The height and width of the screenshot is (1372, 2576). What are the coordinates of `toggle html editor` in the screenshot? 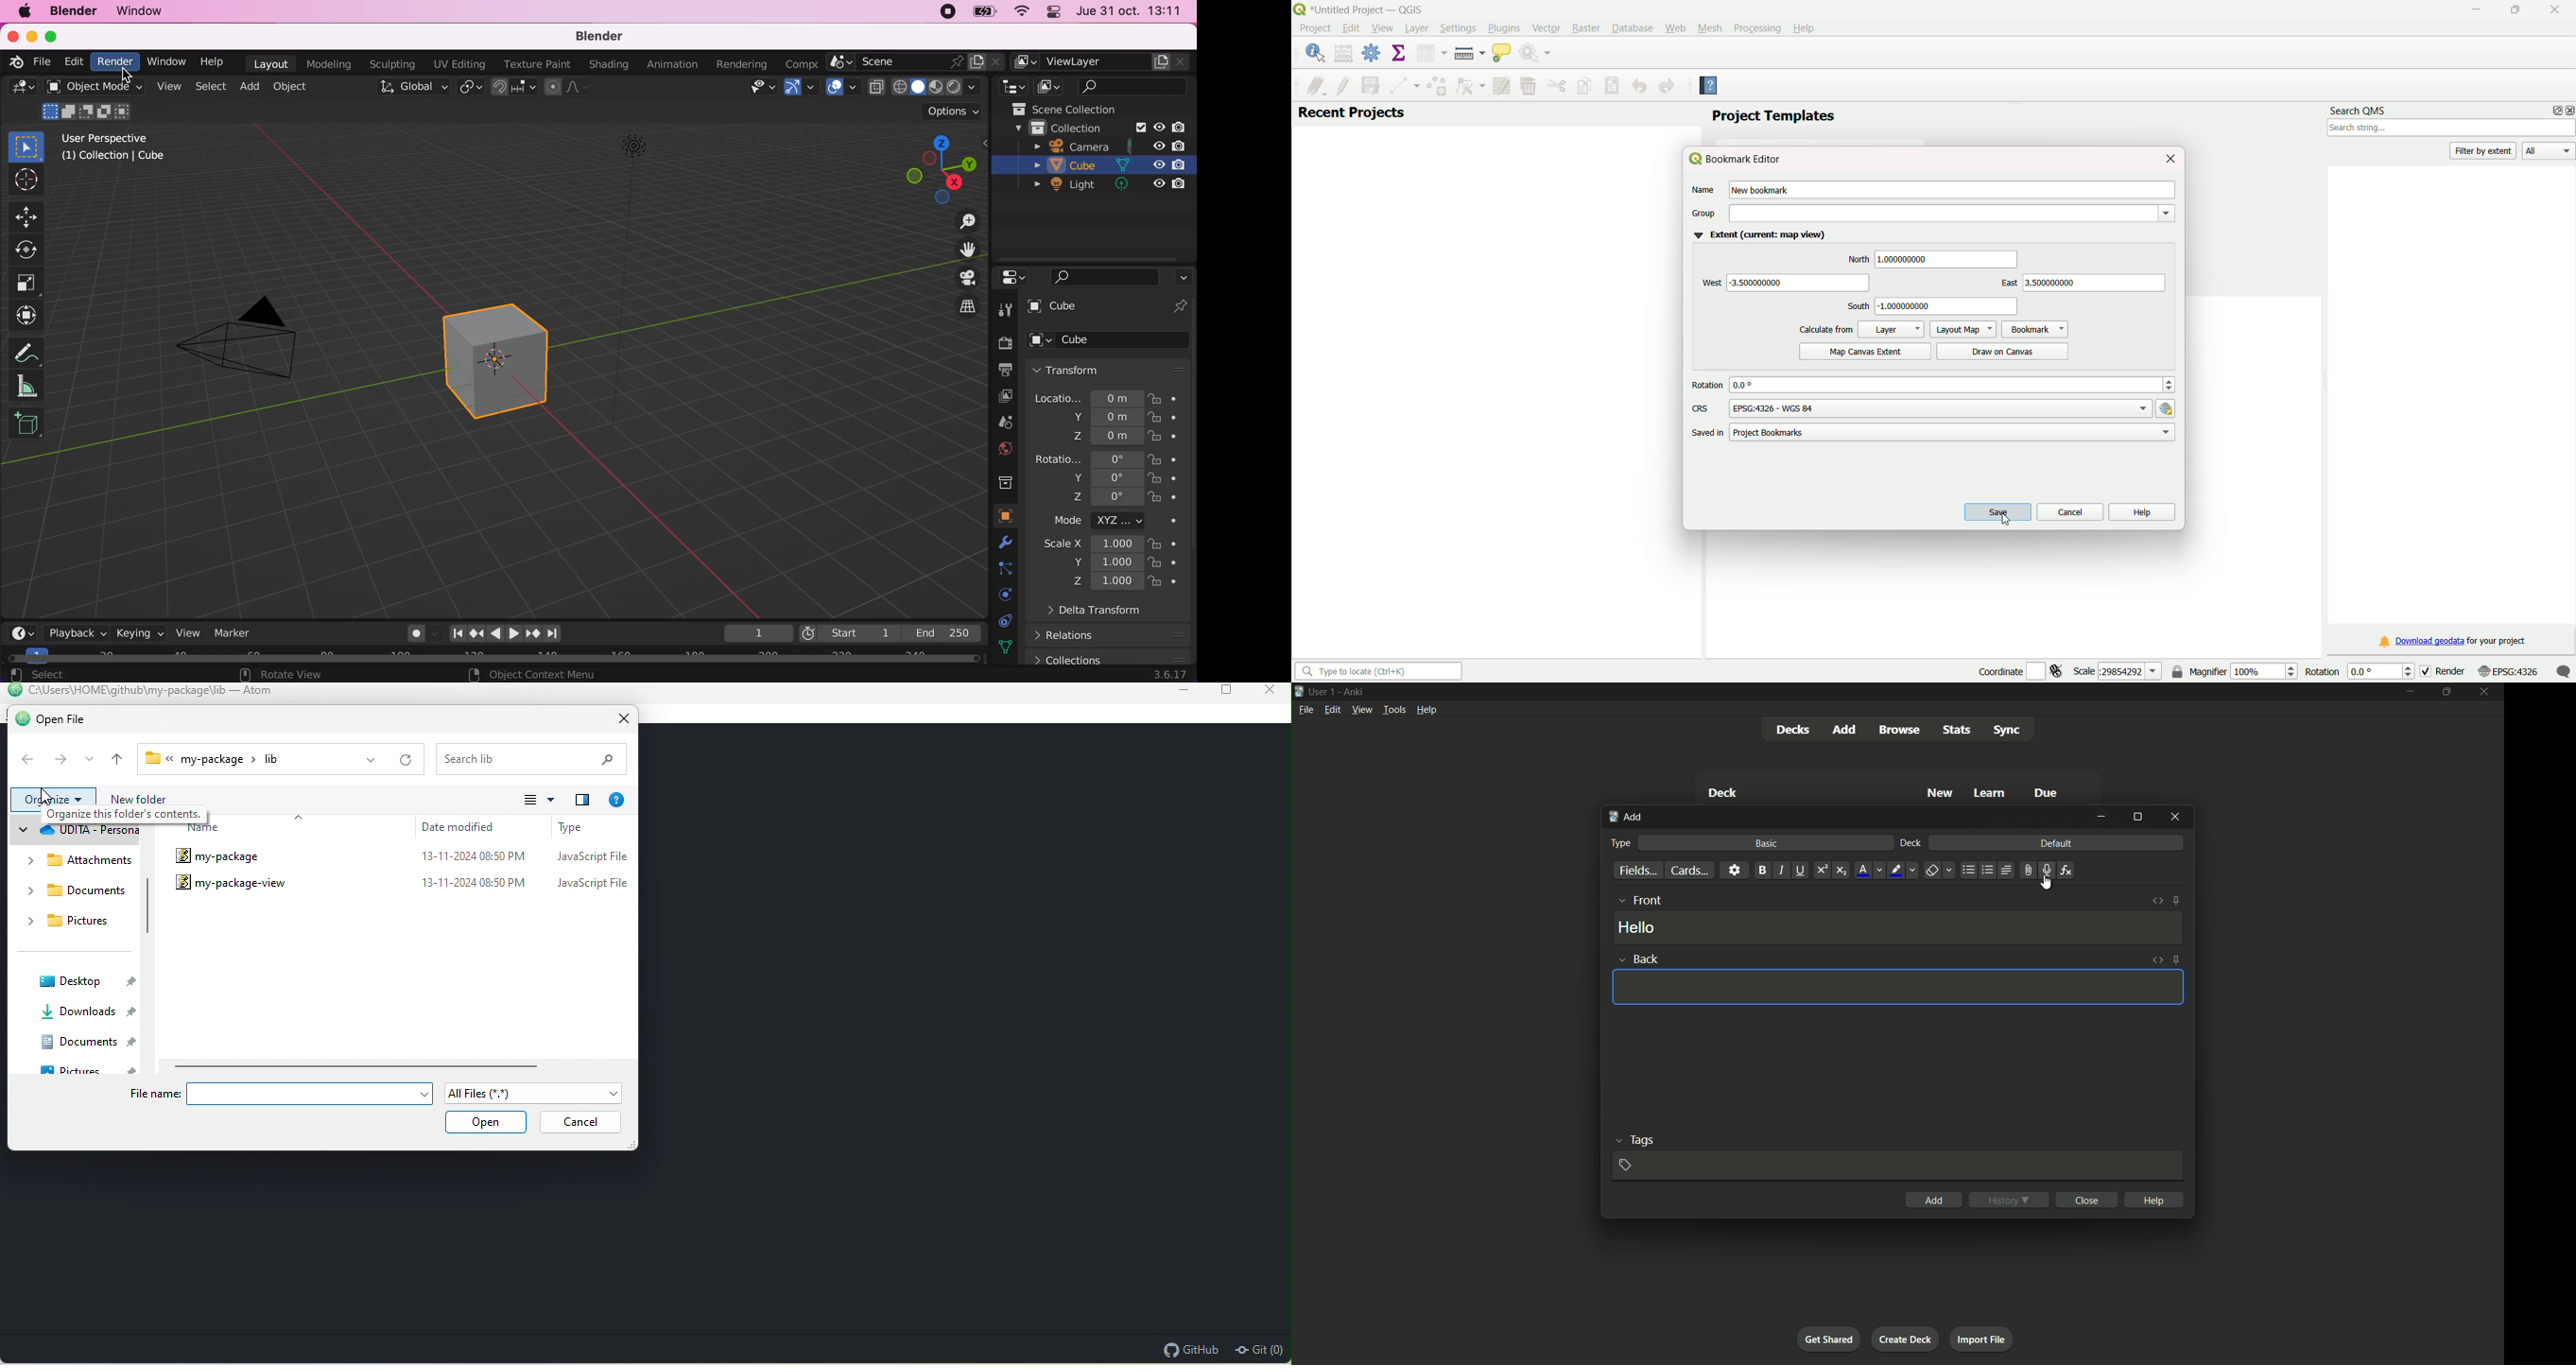 It's located at (2156, 960).